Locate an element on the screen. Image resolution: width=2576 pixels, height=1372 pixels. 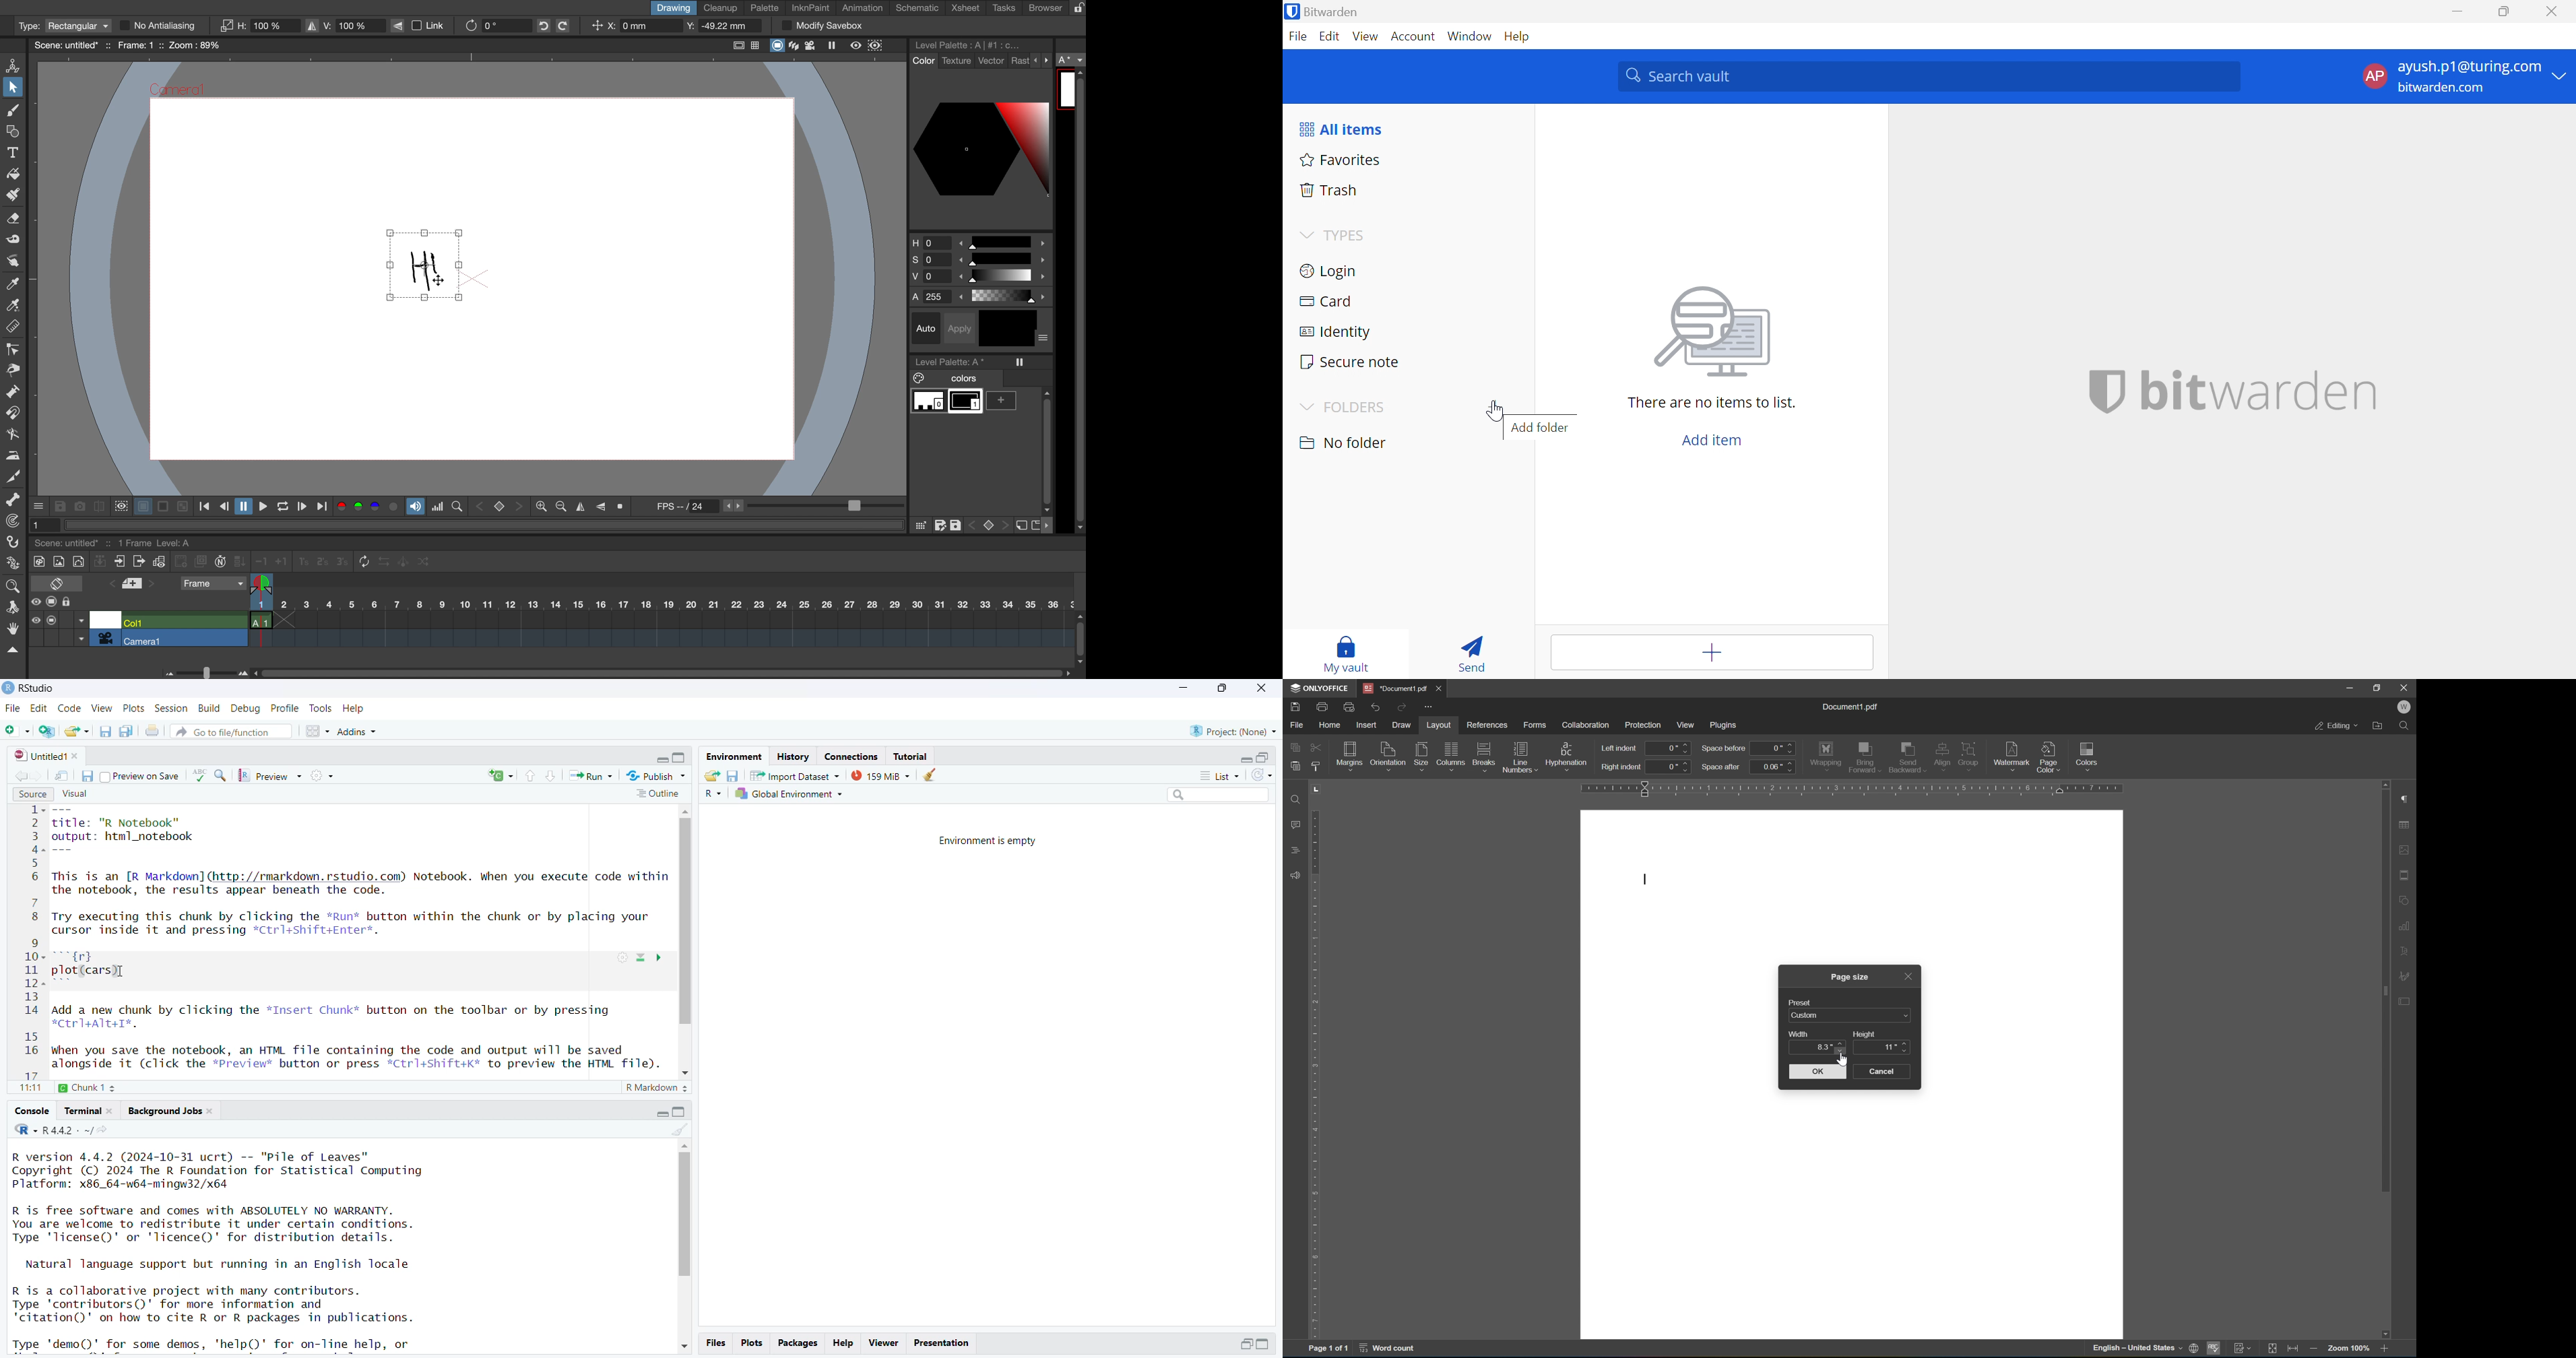
tutorial is located at coordinates (912, 756).